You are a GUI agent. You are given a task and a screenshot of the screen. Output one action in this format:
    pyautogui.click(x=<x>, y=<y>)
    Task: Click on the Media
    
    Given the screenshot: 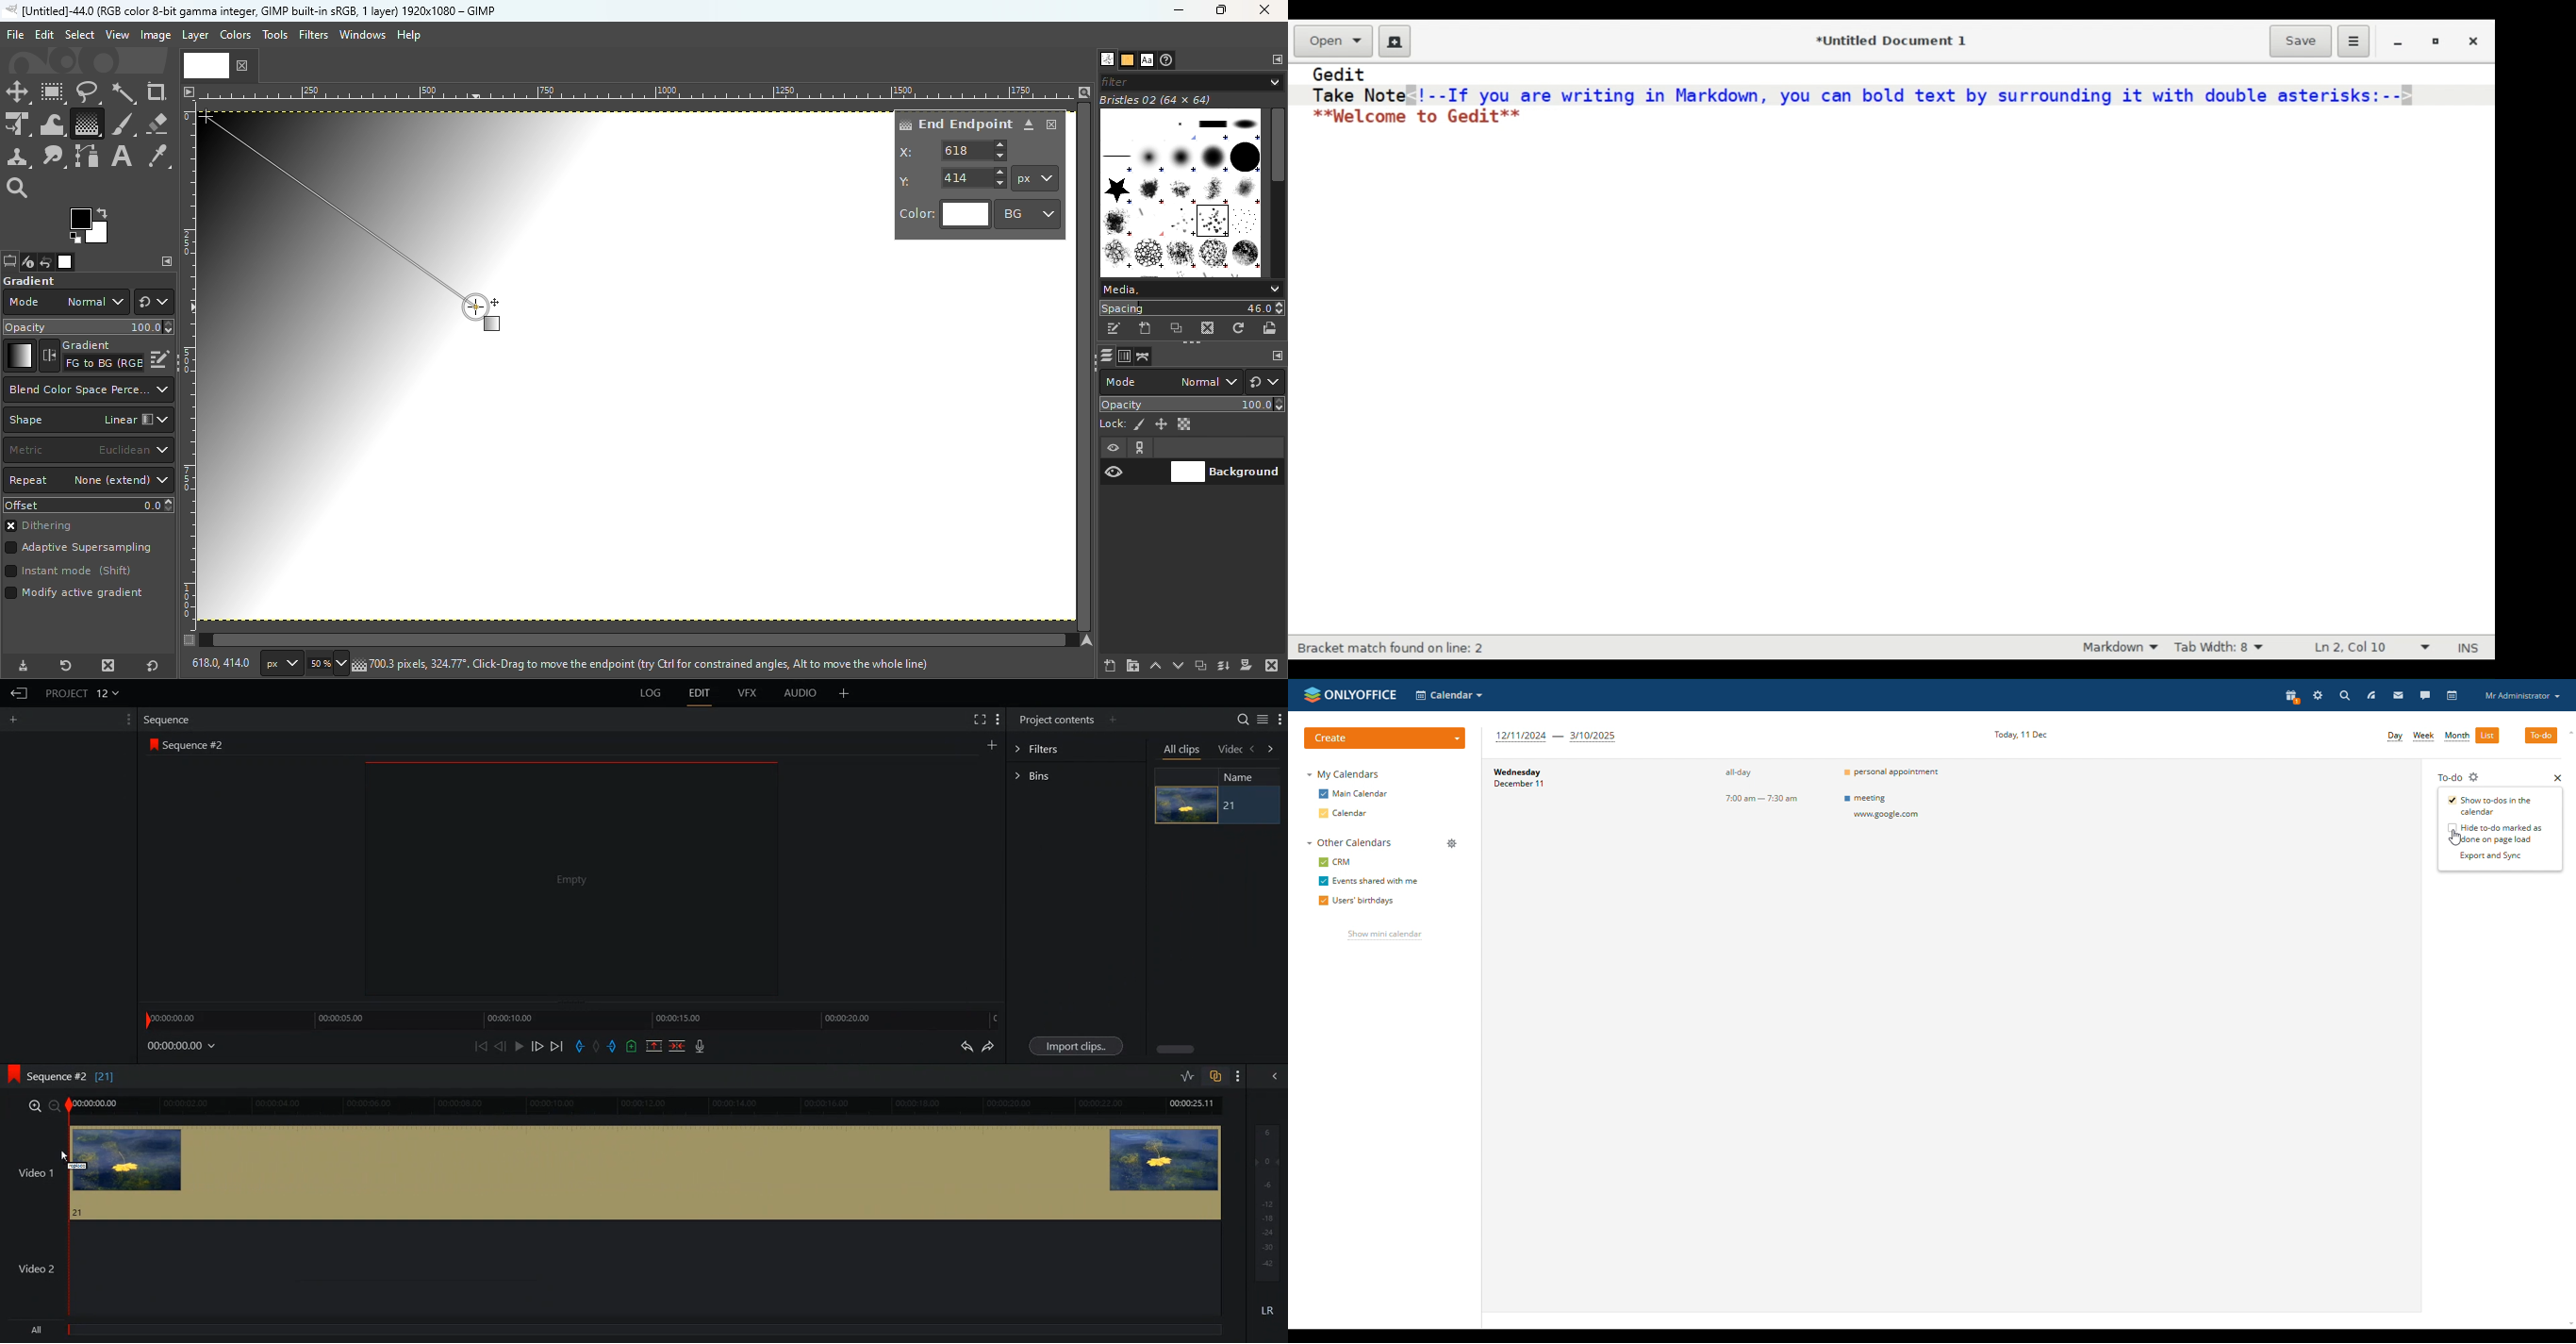 What is the action you would take?
    pyautogui.click(x=1190, y=290)
    